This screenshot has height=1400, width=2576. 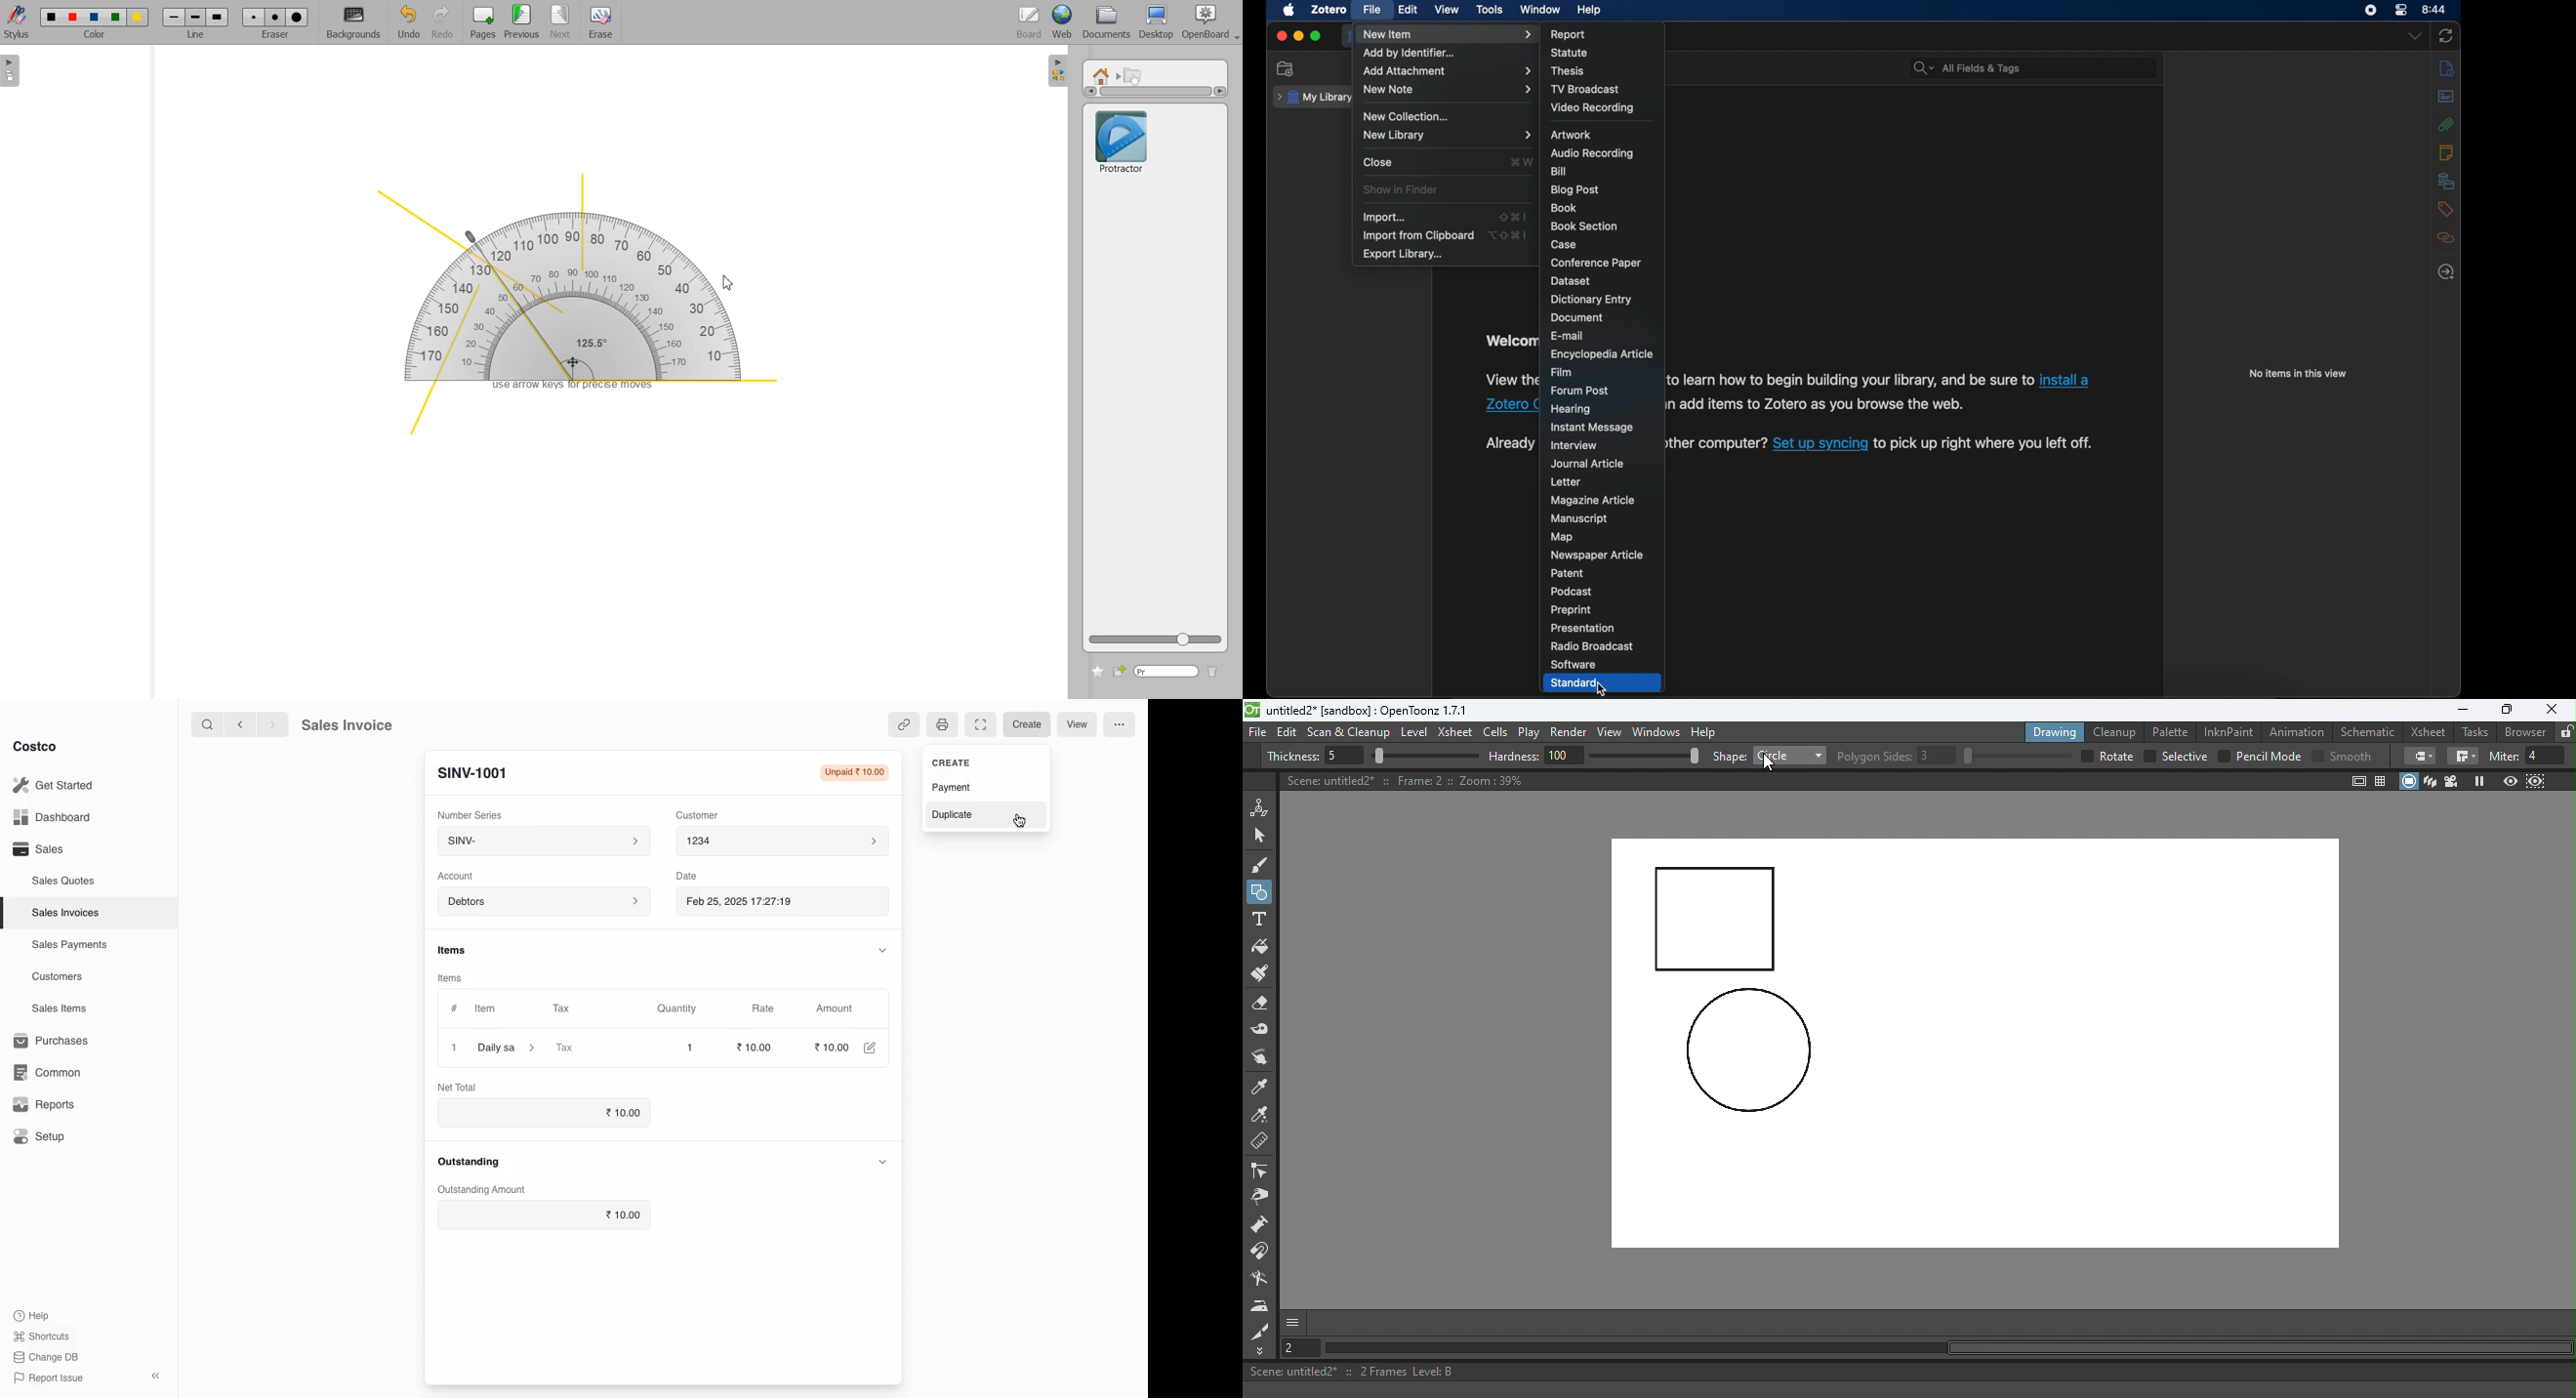 I want to click on Net Total, so click(x=457, y=1087).